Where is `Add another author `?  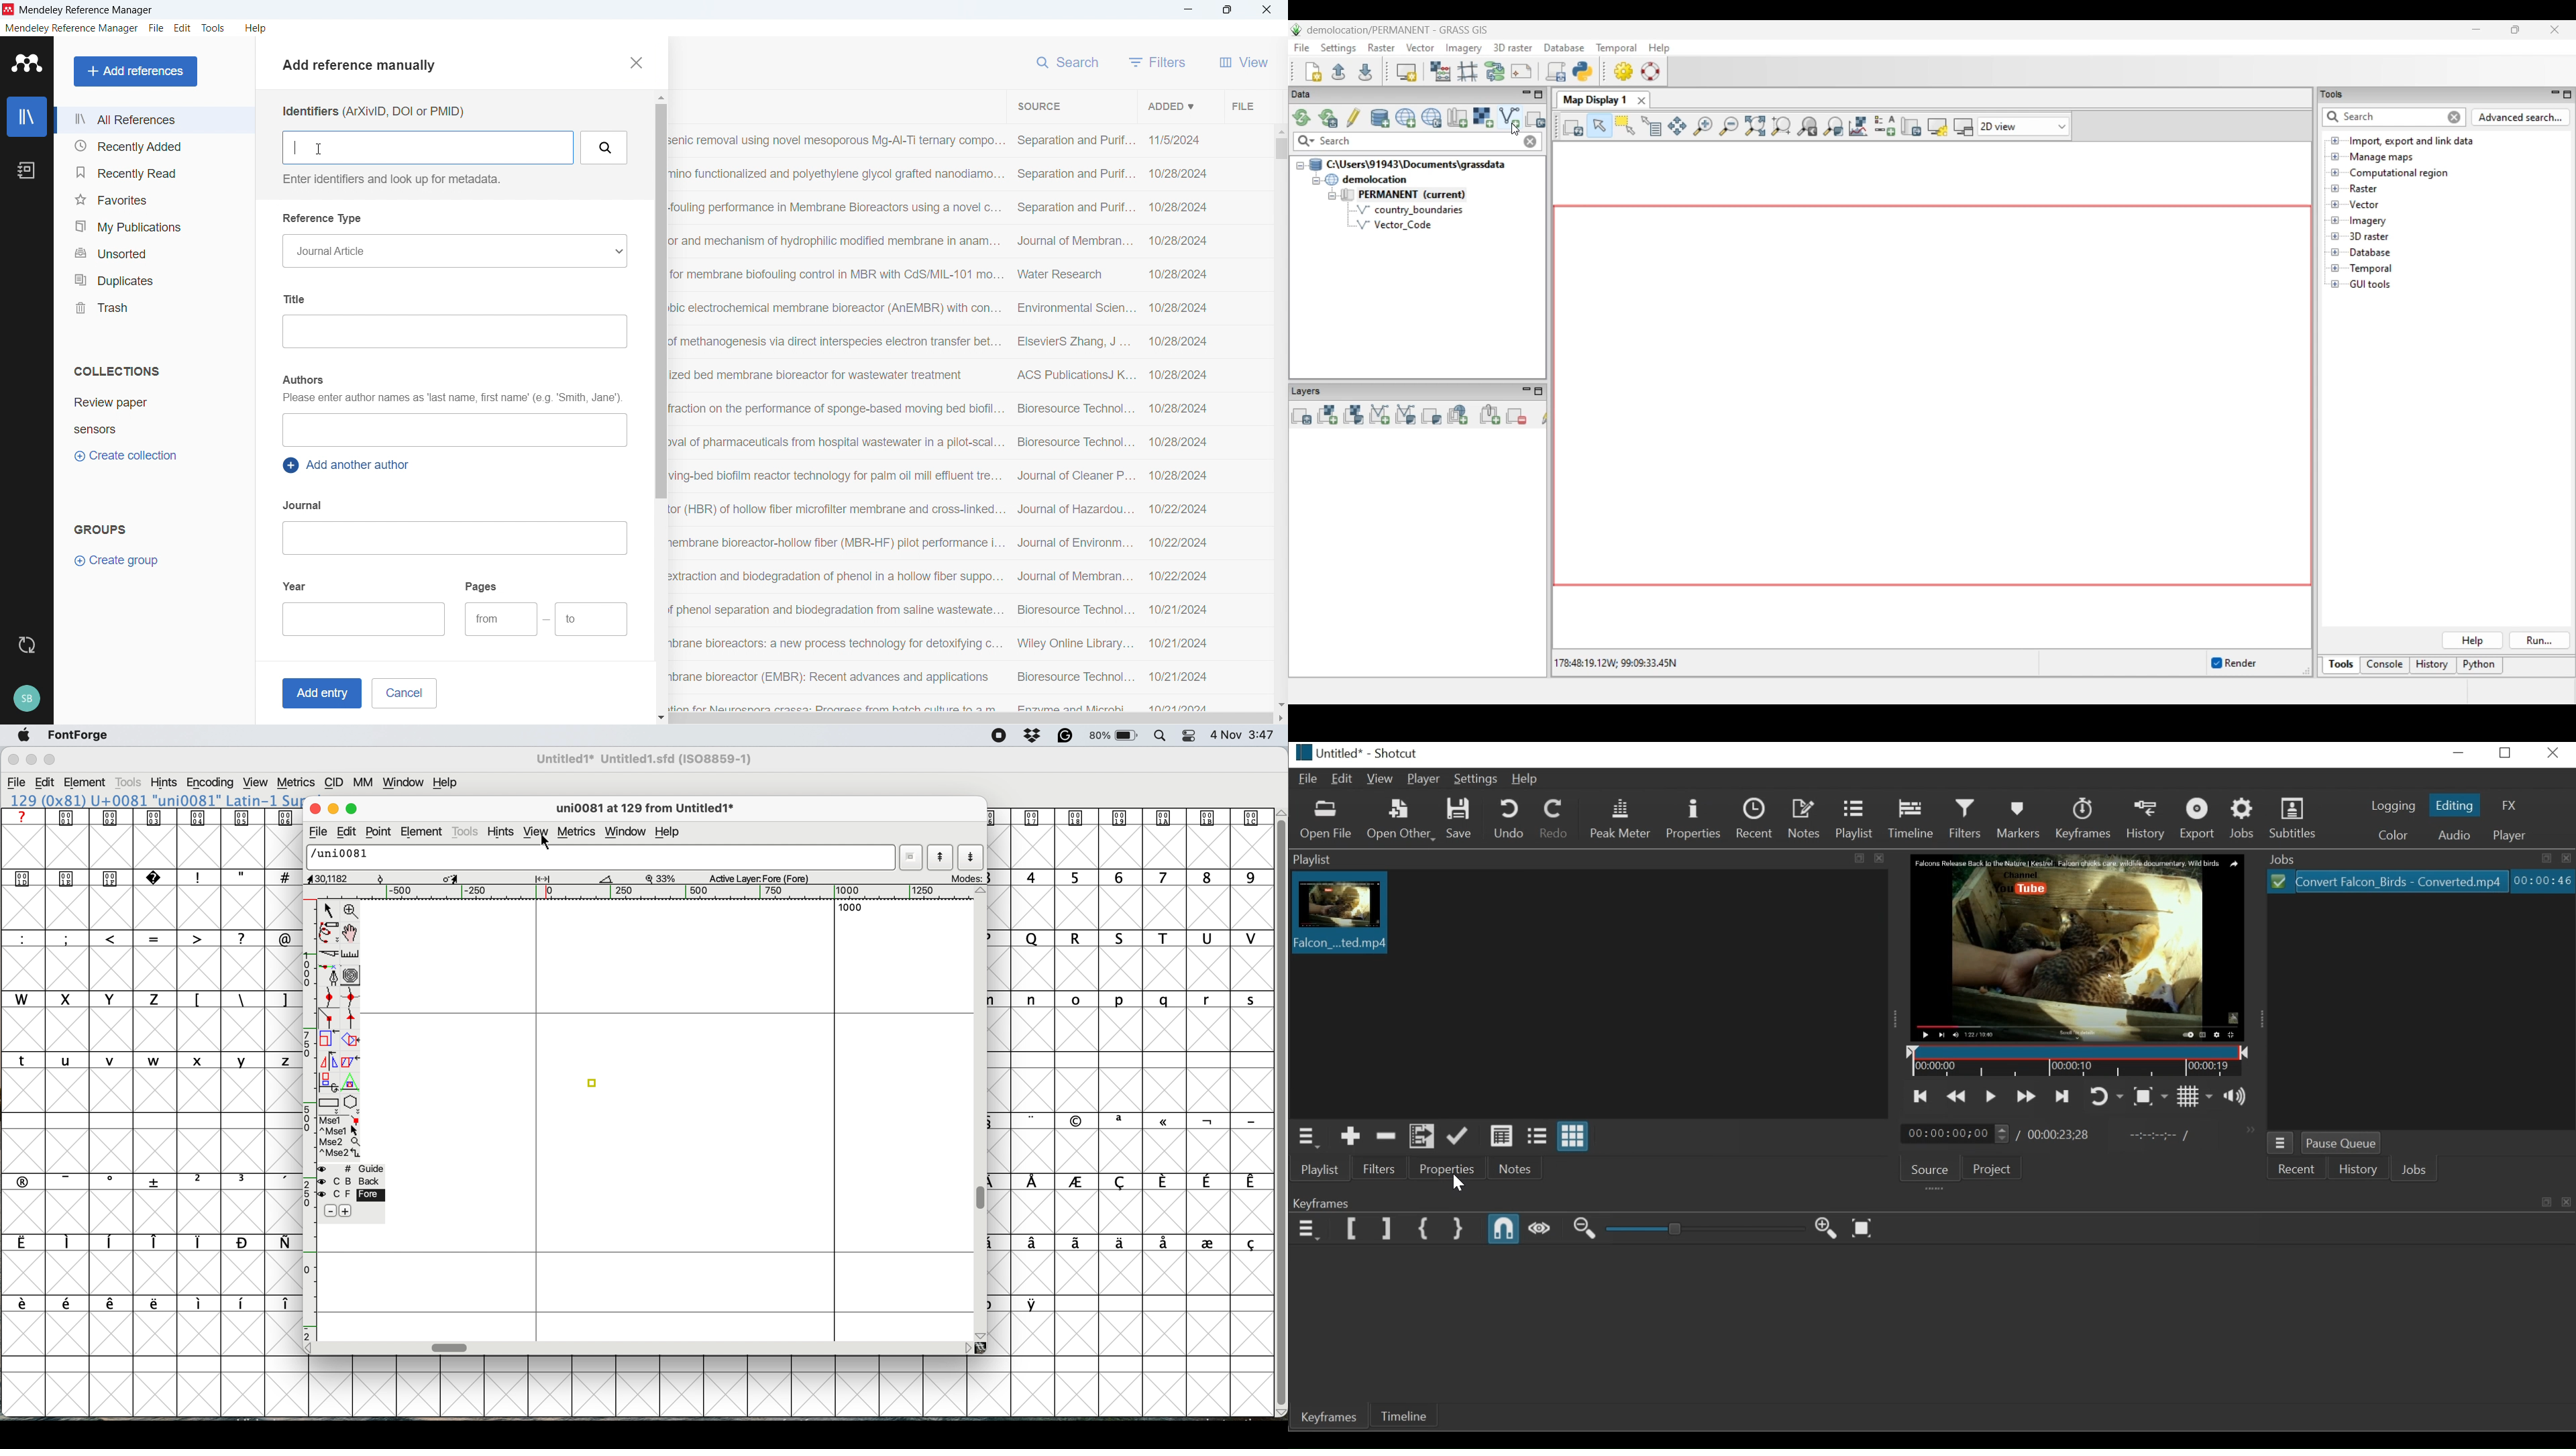 Add another author  is located at coordinates (349, 466).